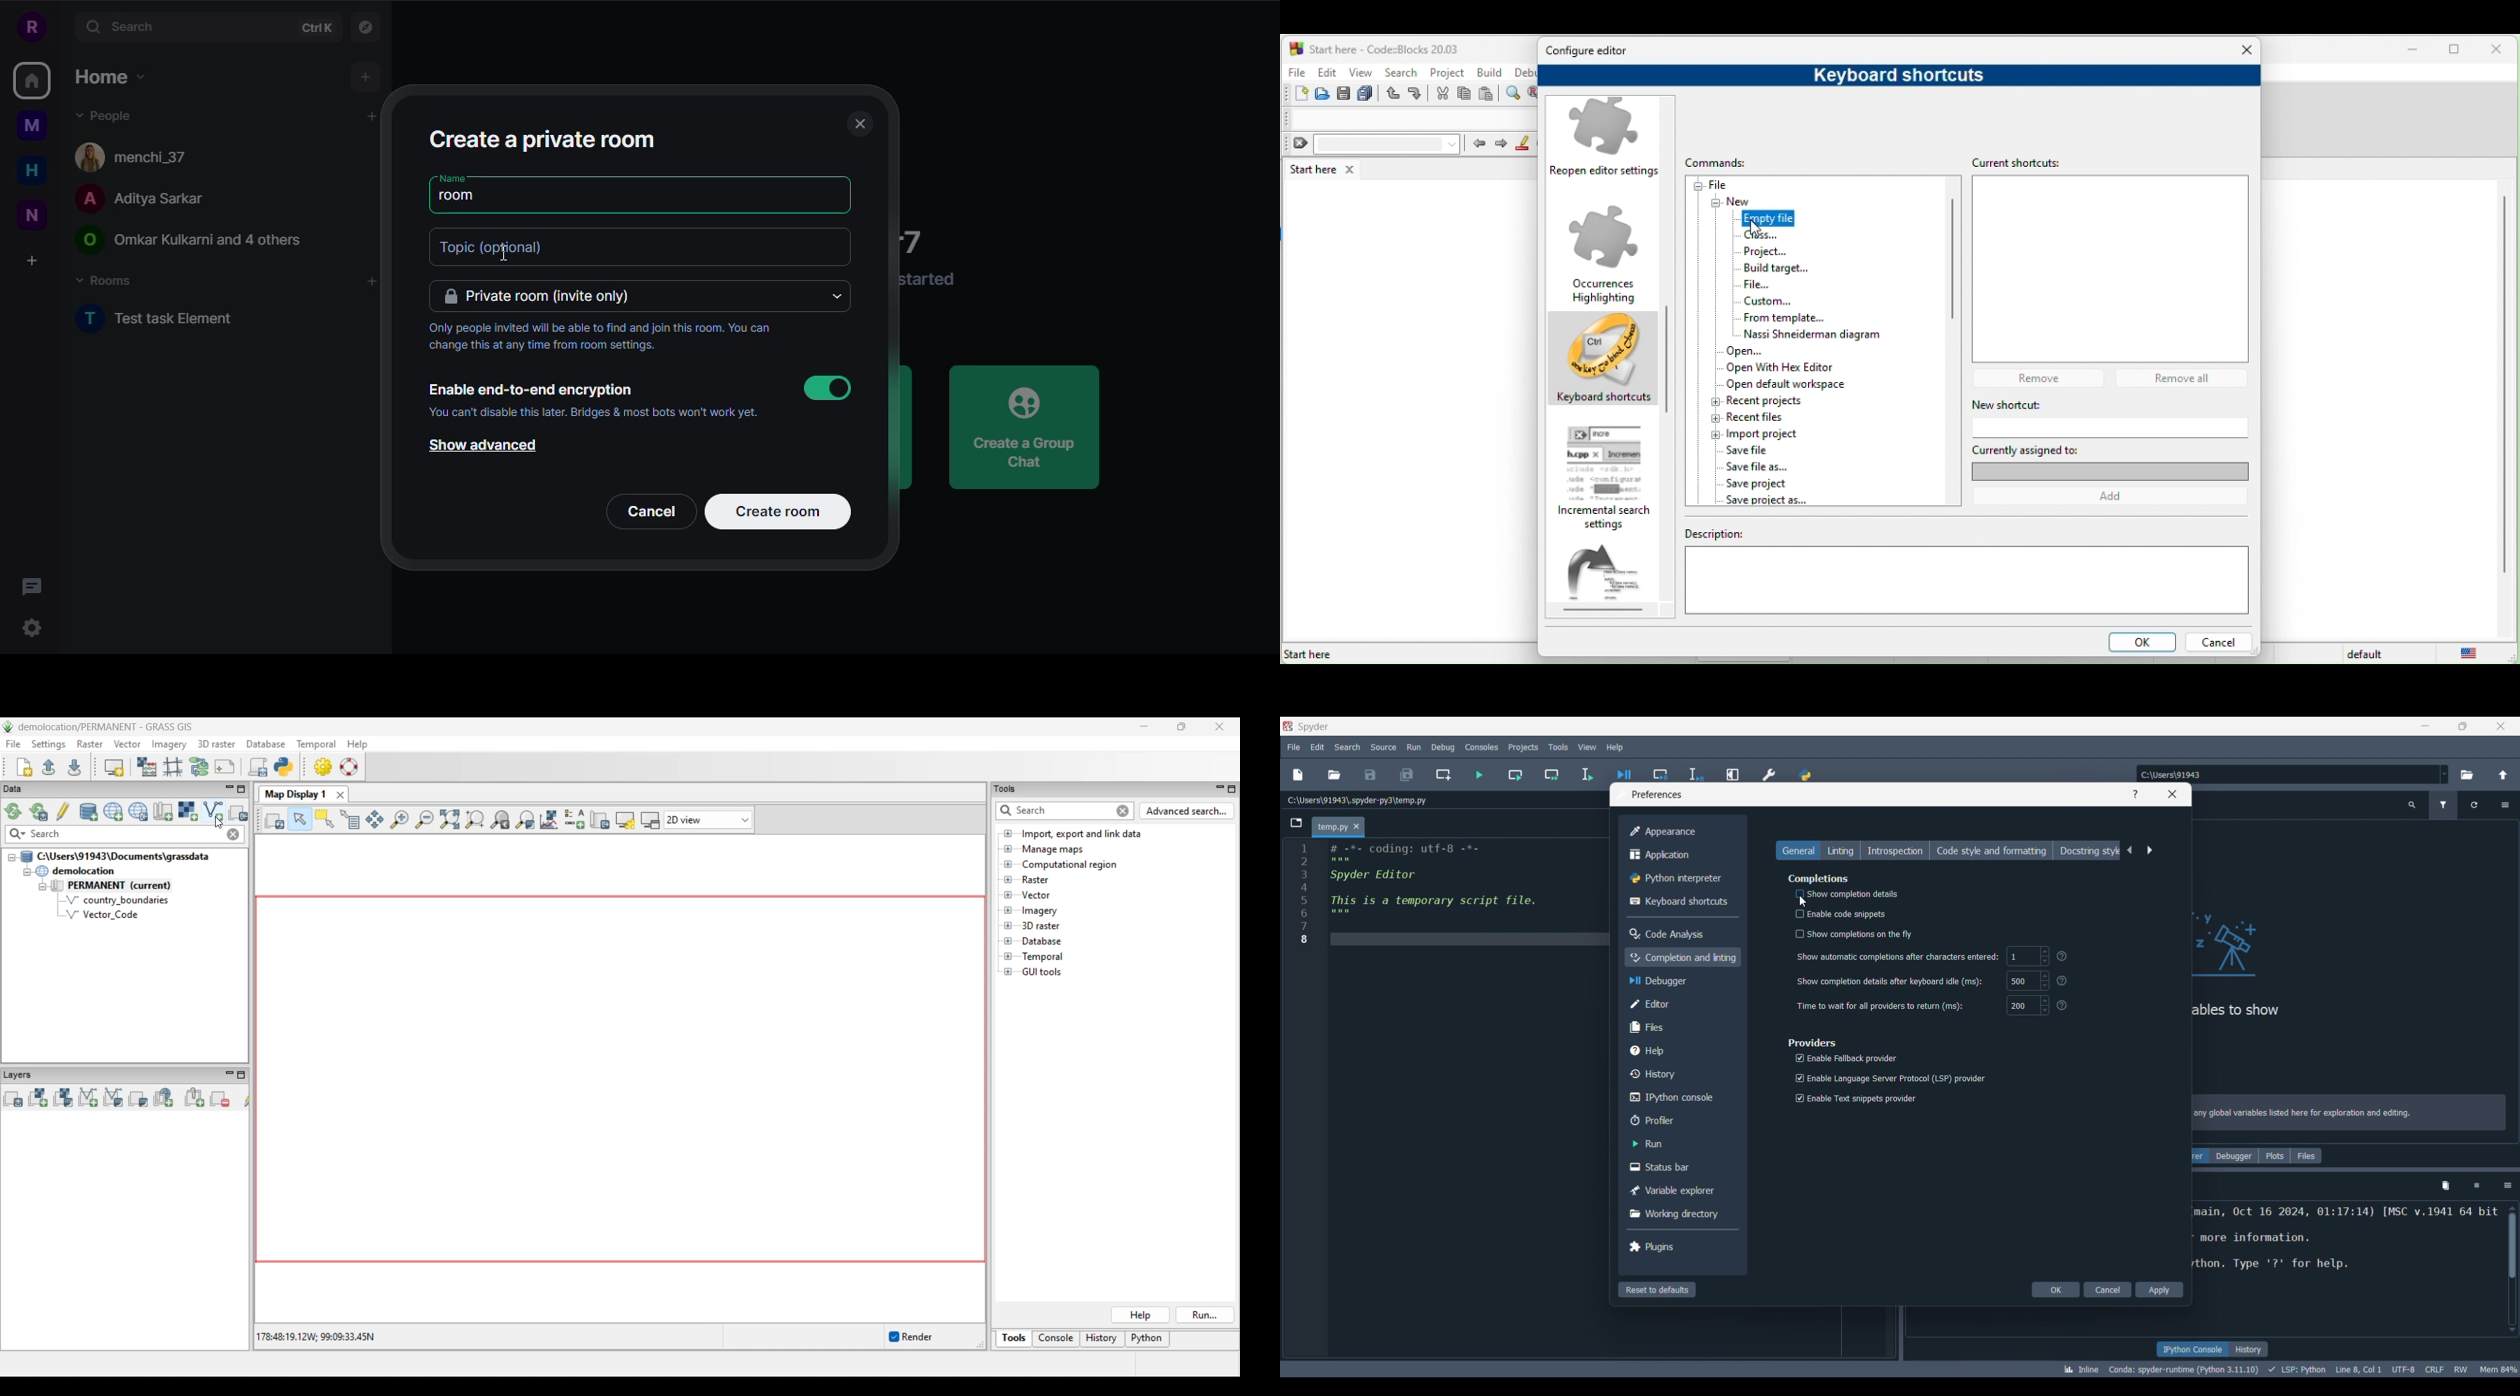 This screenshot has width=2520, height=1400. Describe the element at coordinates (1487, 95) in the screenshot. I see `paste` at that location.